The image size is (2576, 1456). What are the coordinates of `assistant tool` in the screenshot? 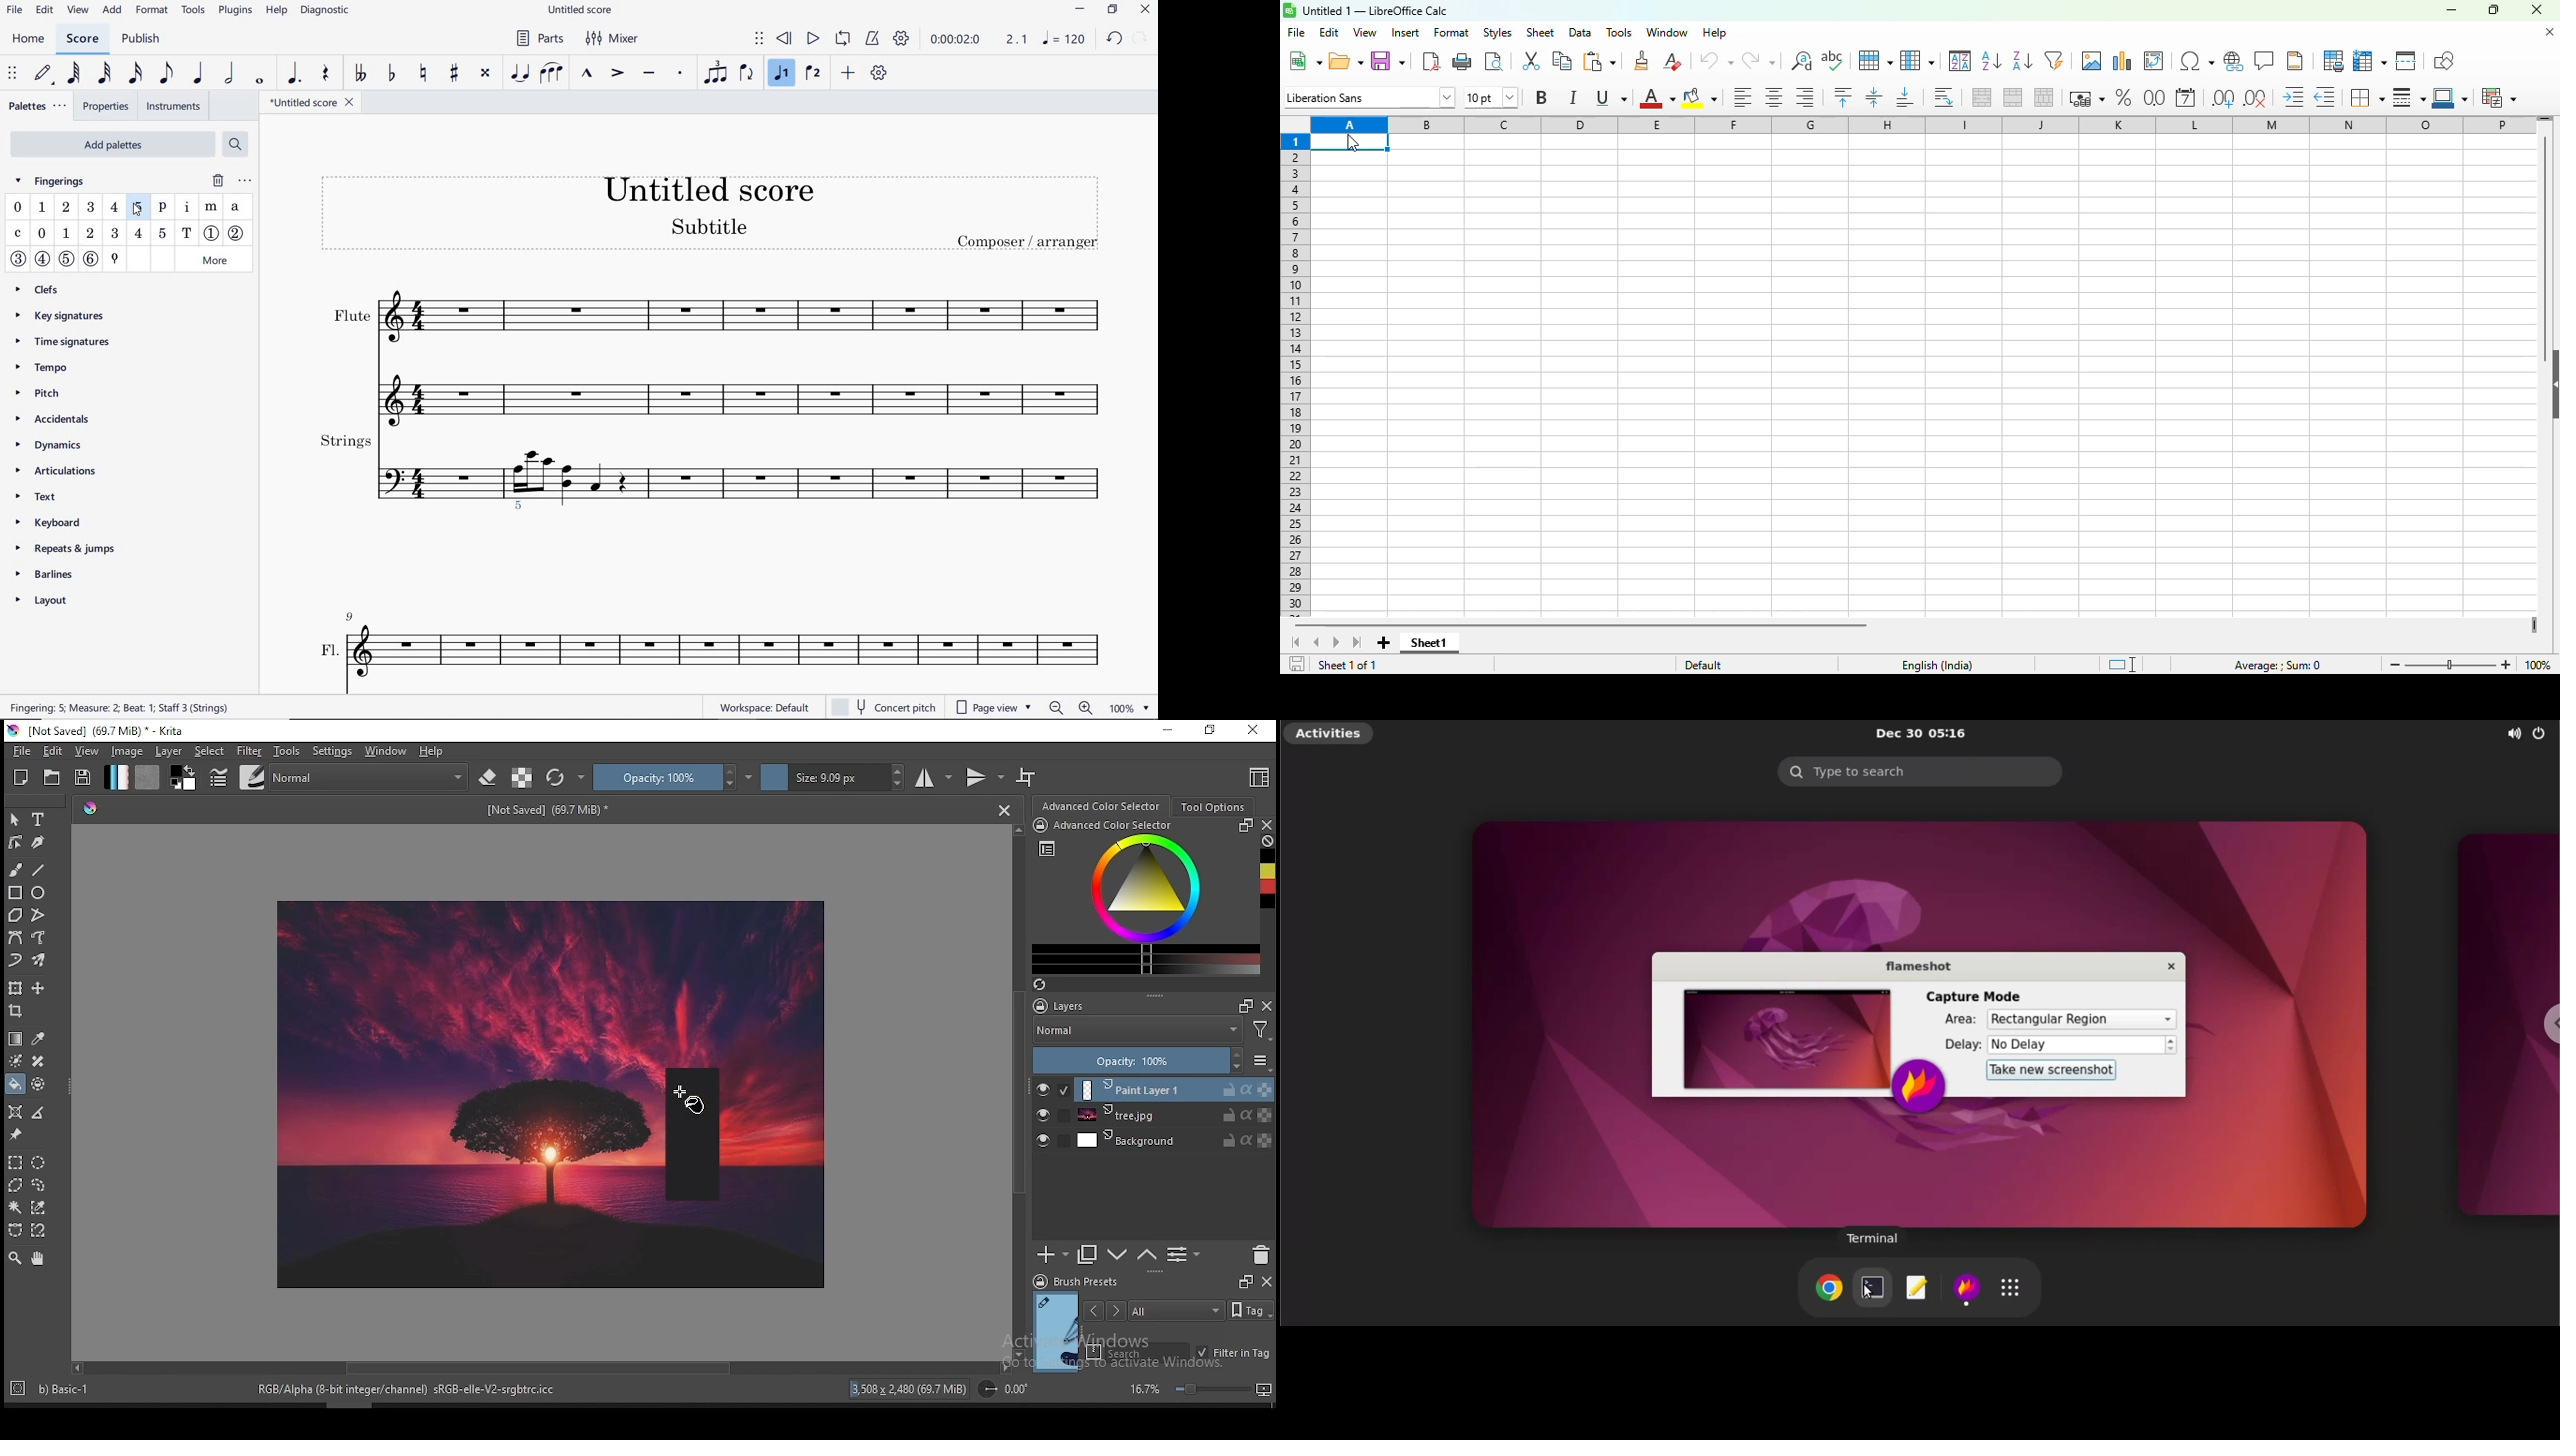 It's located at (16, 1111).